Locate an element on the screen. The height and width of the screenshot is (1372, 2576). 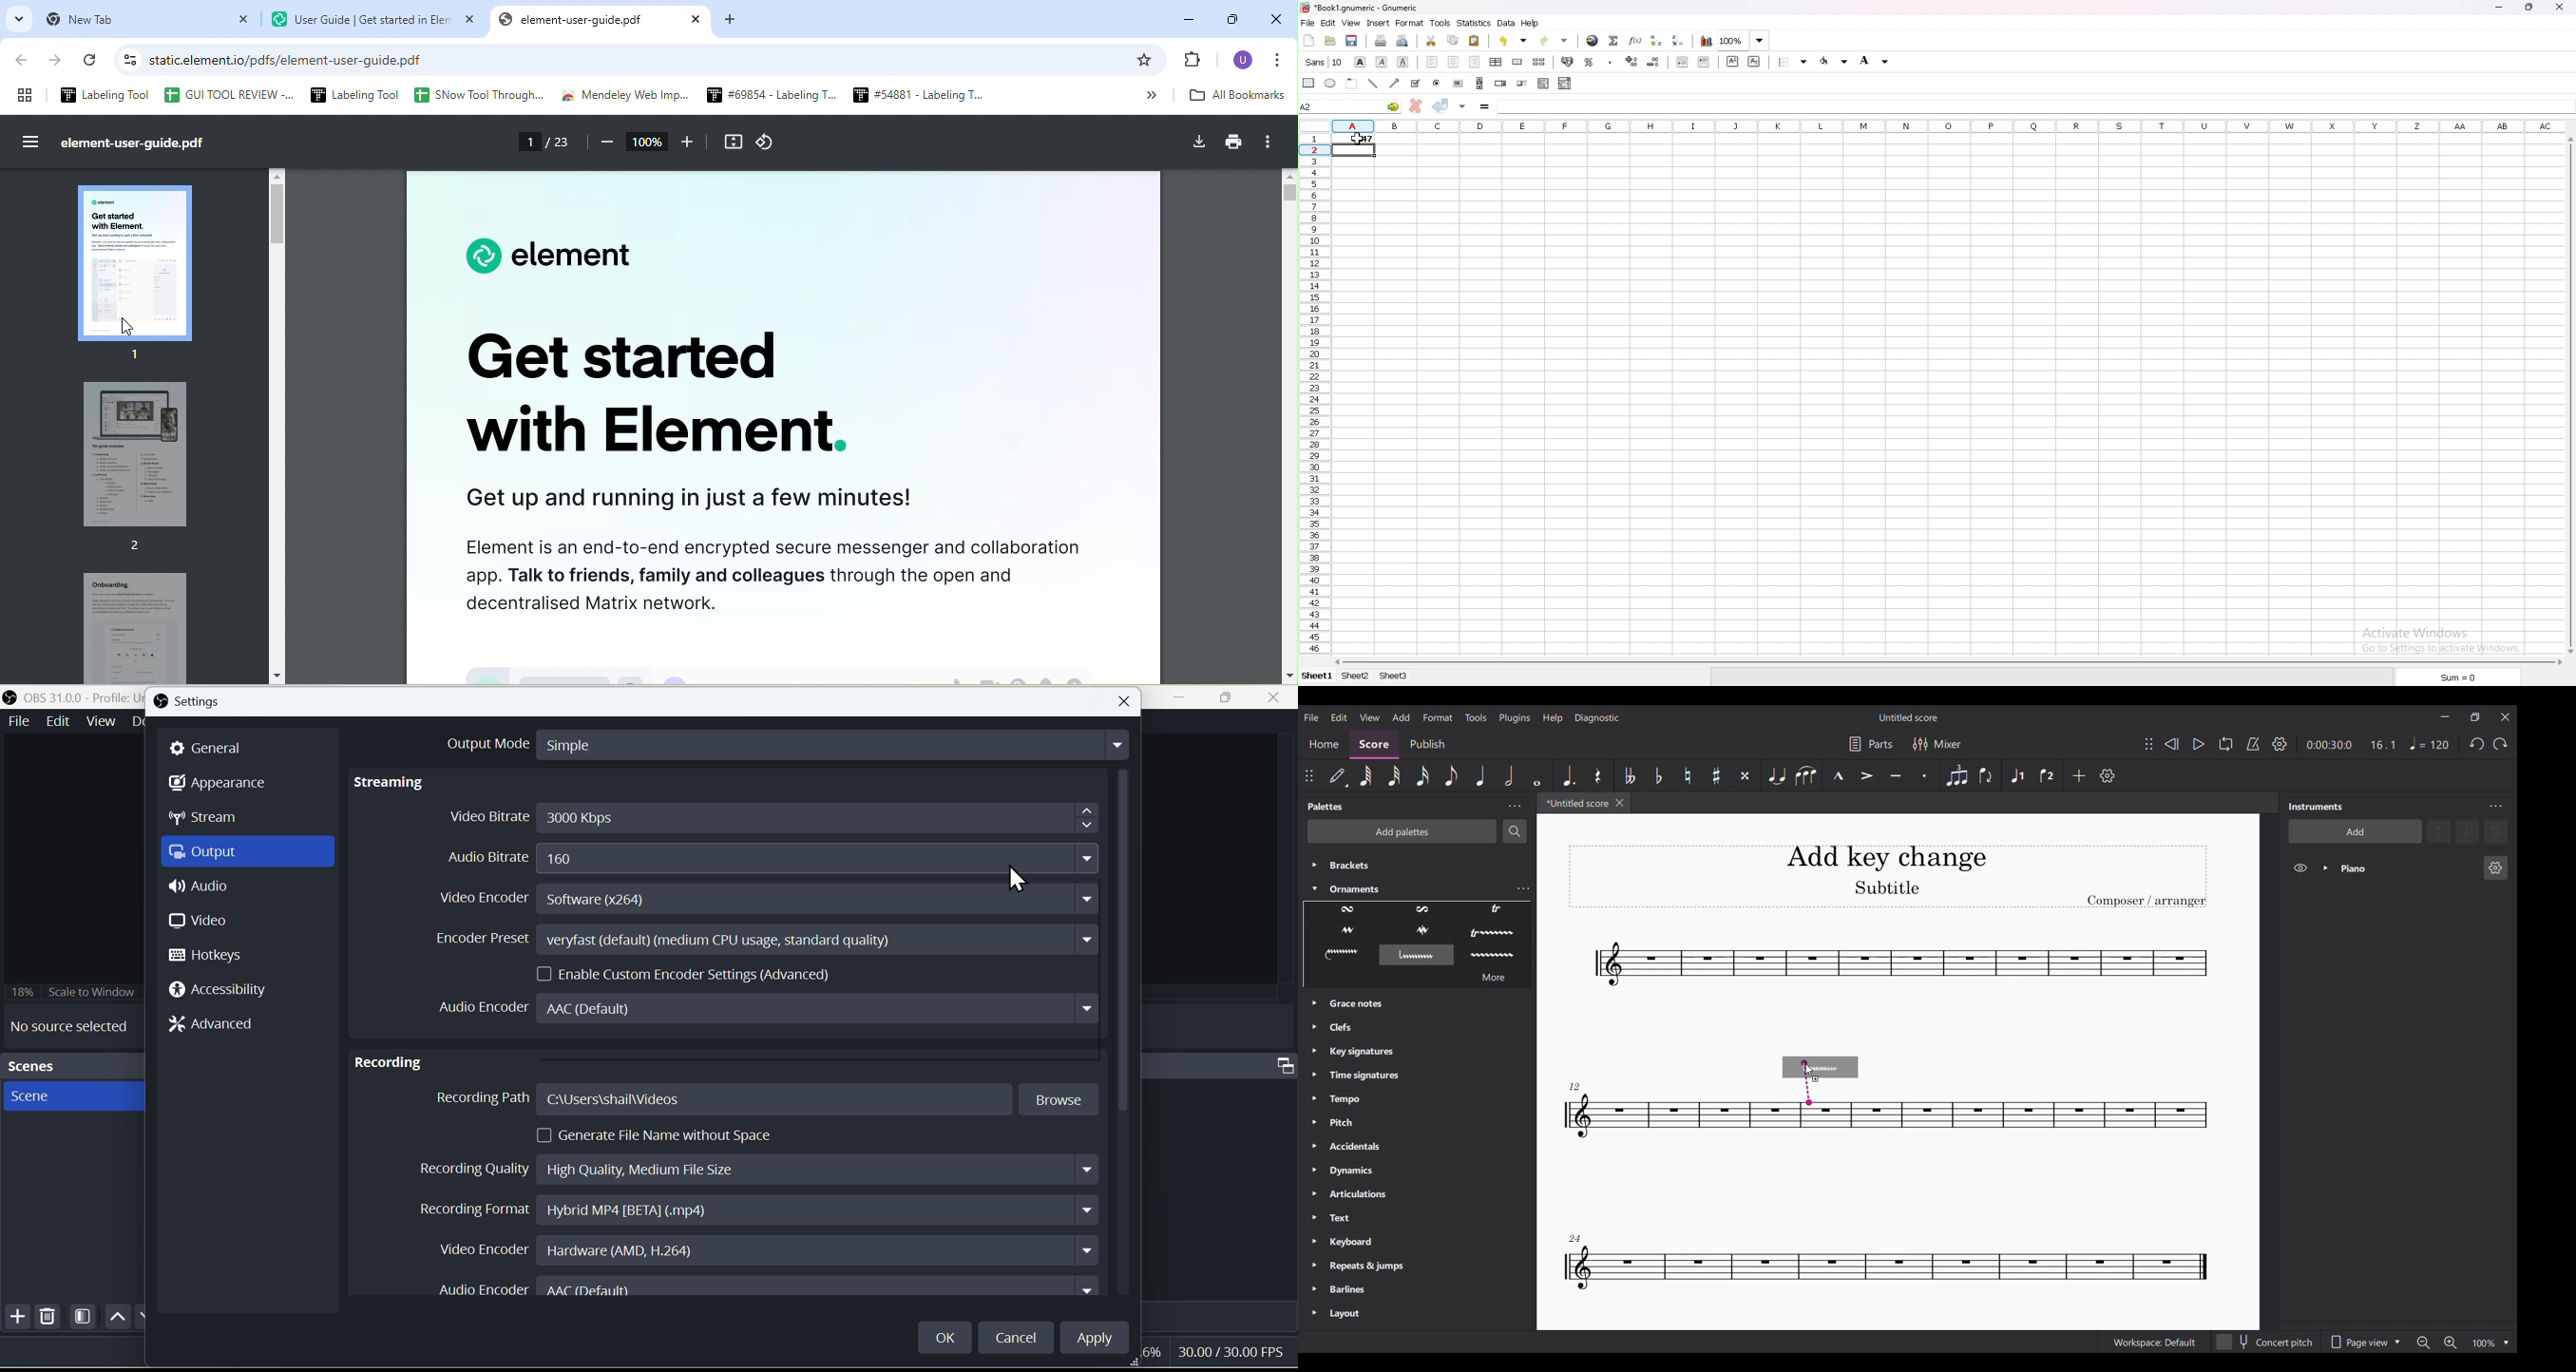
Mouse is located at coordinates (1020, 876).